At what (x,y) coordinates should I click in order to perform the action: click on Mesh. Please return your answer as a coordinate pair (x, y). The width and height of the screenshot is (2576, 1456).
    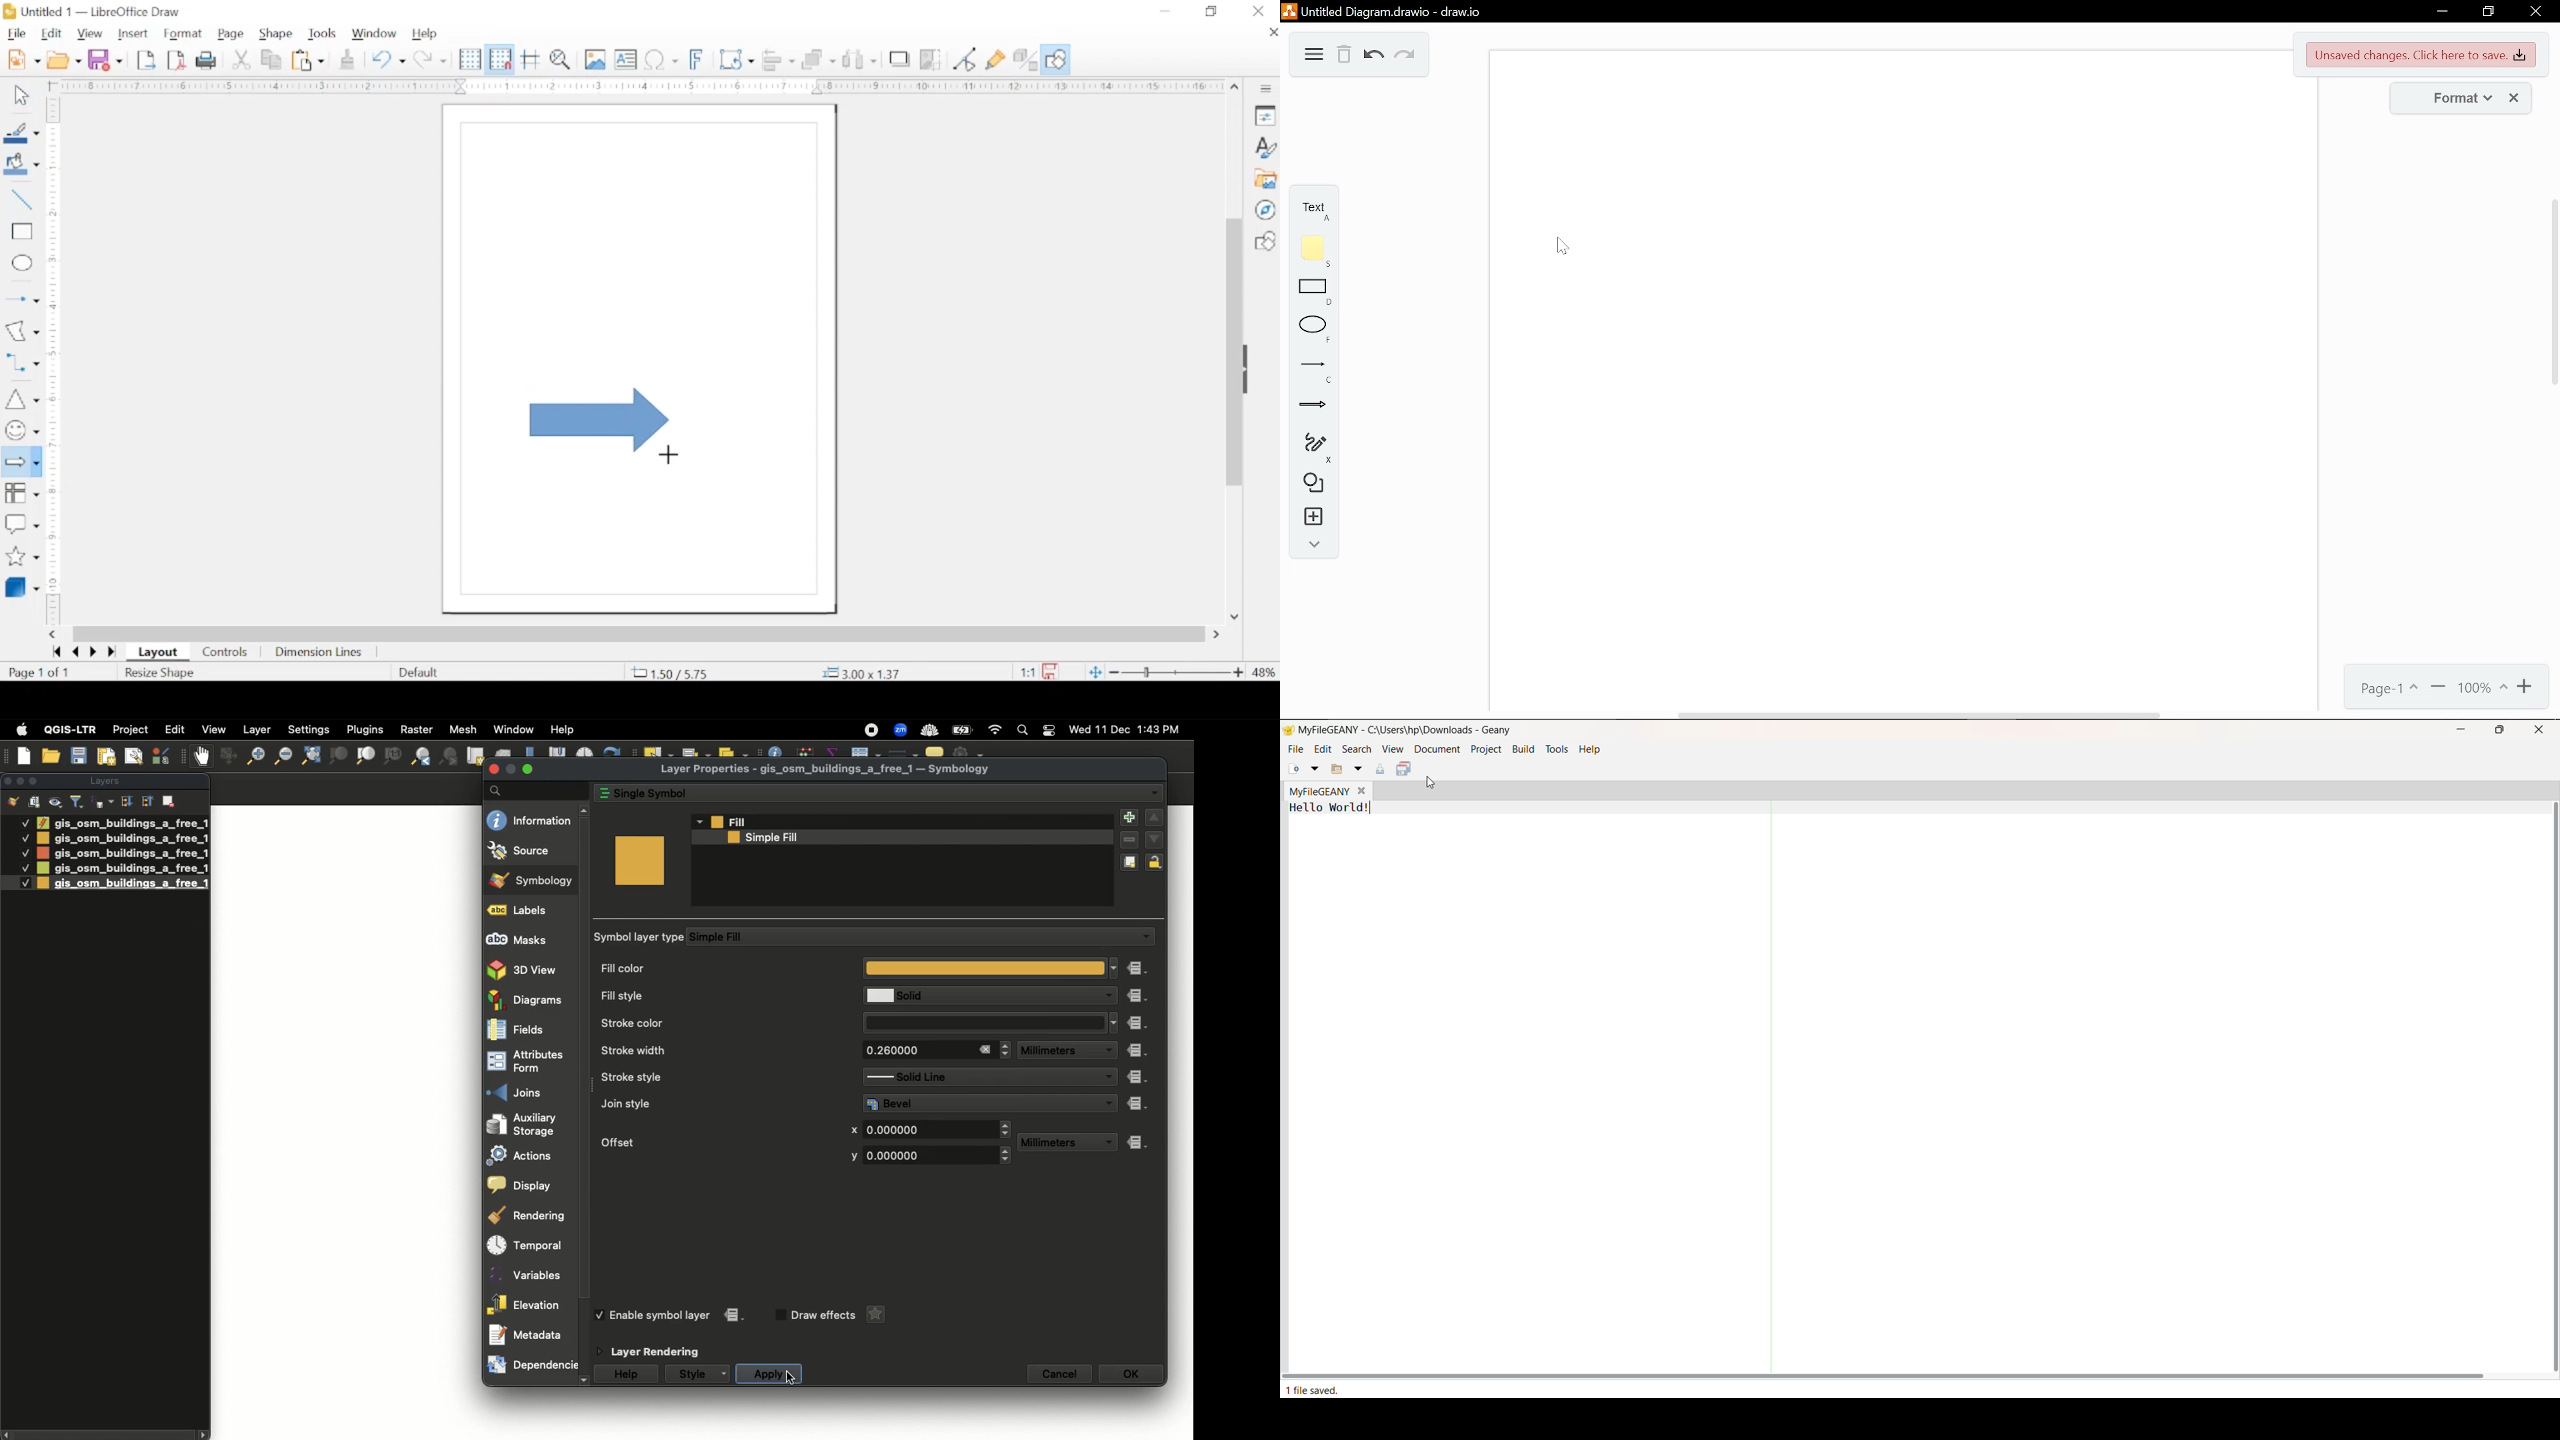
    Looking at the image, I should click on (462, 729).